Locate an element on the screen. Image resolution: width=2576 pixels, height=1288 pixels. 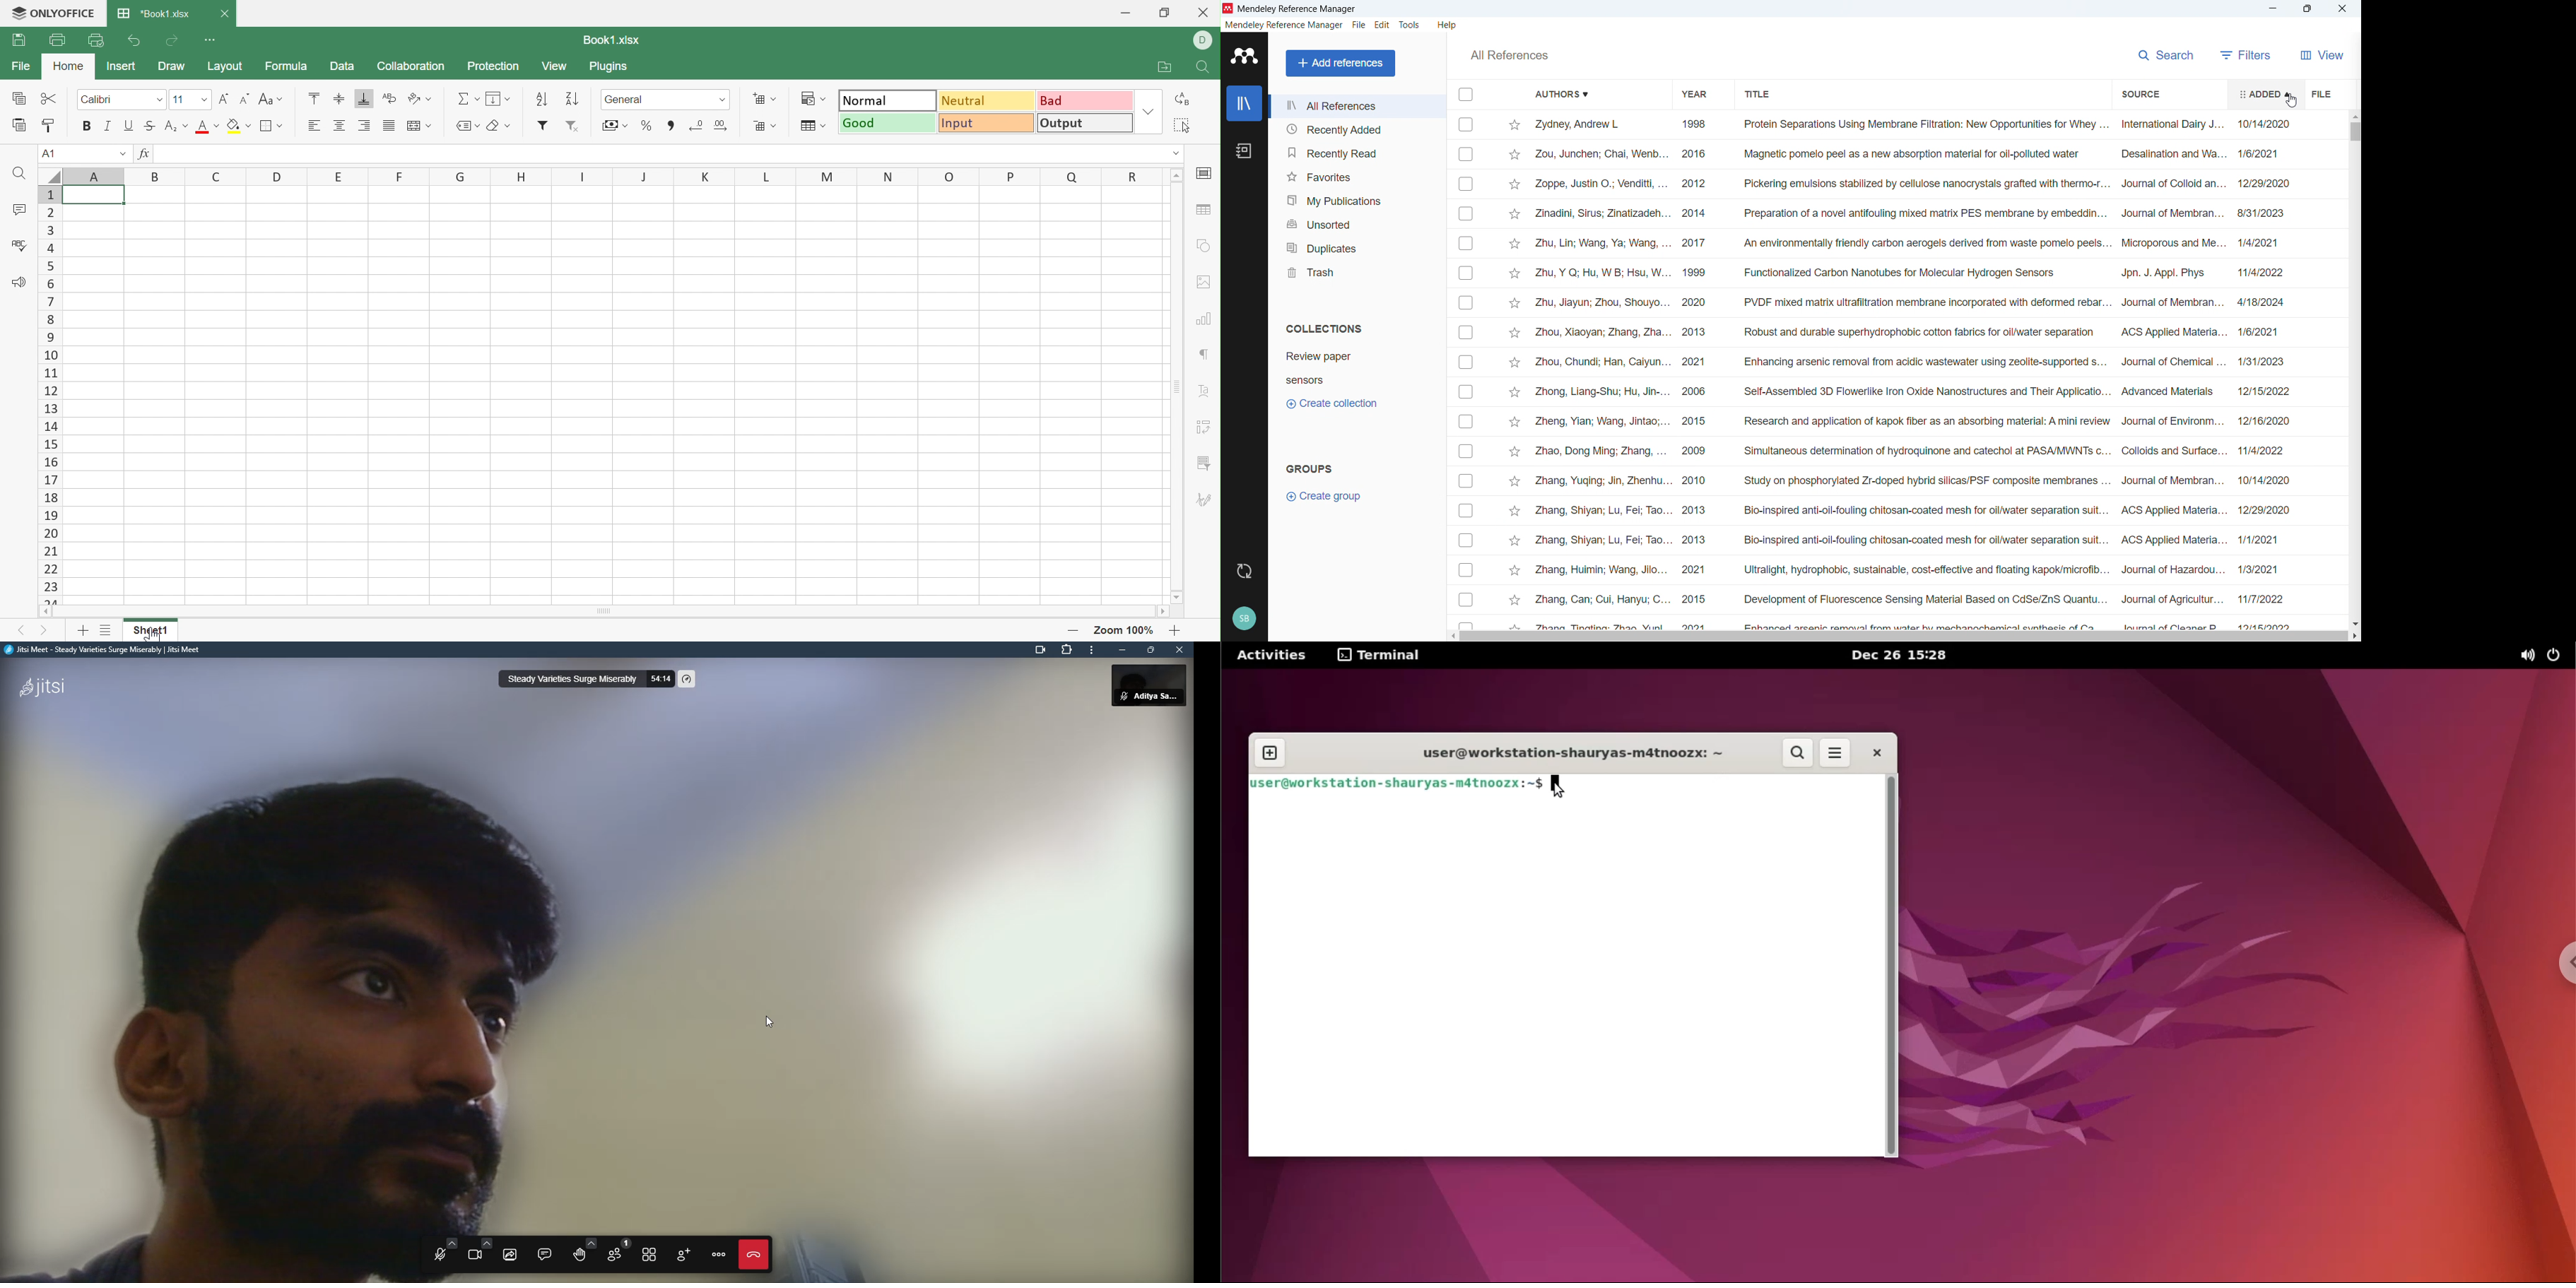
Percentage style is located at coordinates (648, 126).